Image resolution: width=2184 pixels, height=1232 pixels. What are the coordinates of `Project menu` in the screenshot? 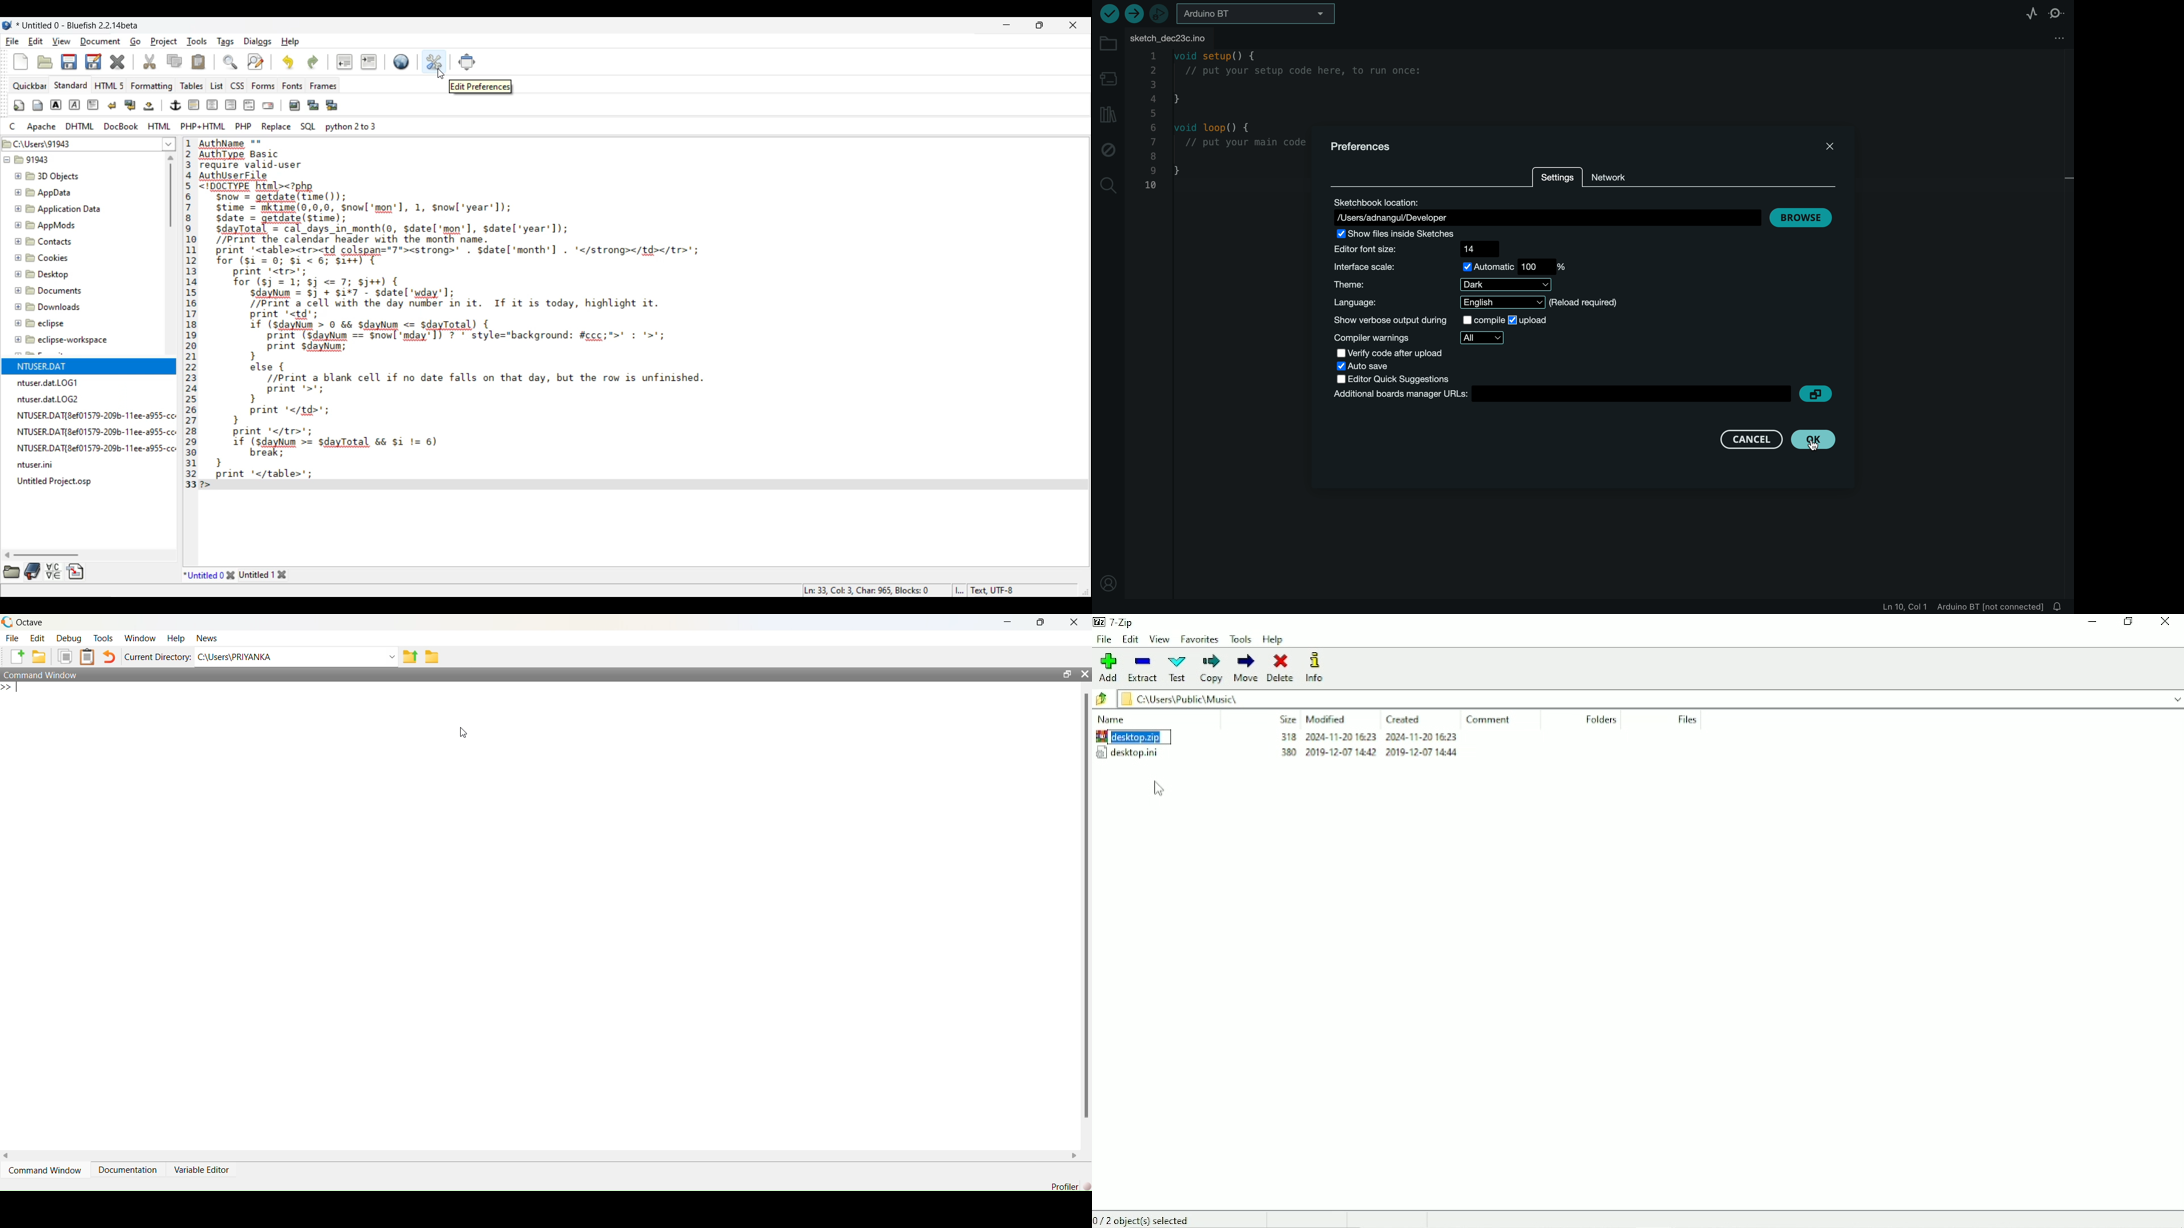 It's located at (164, 42).